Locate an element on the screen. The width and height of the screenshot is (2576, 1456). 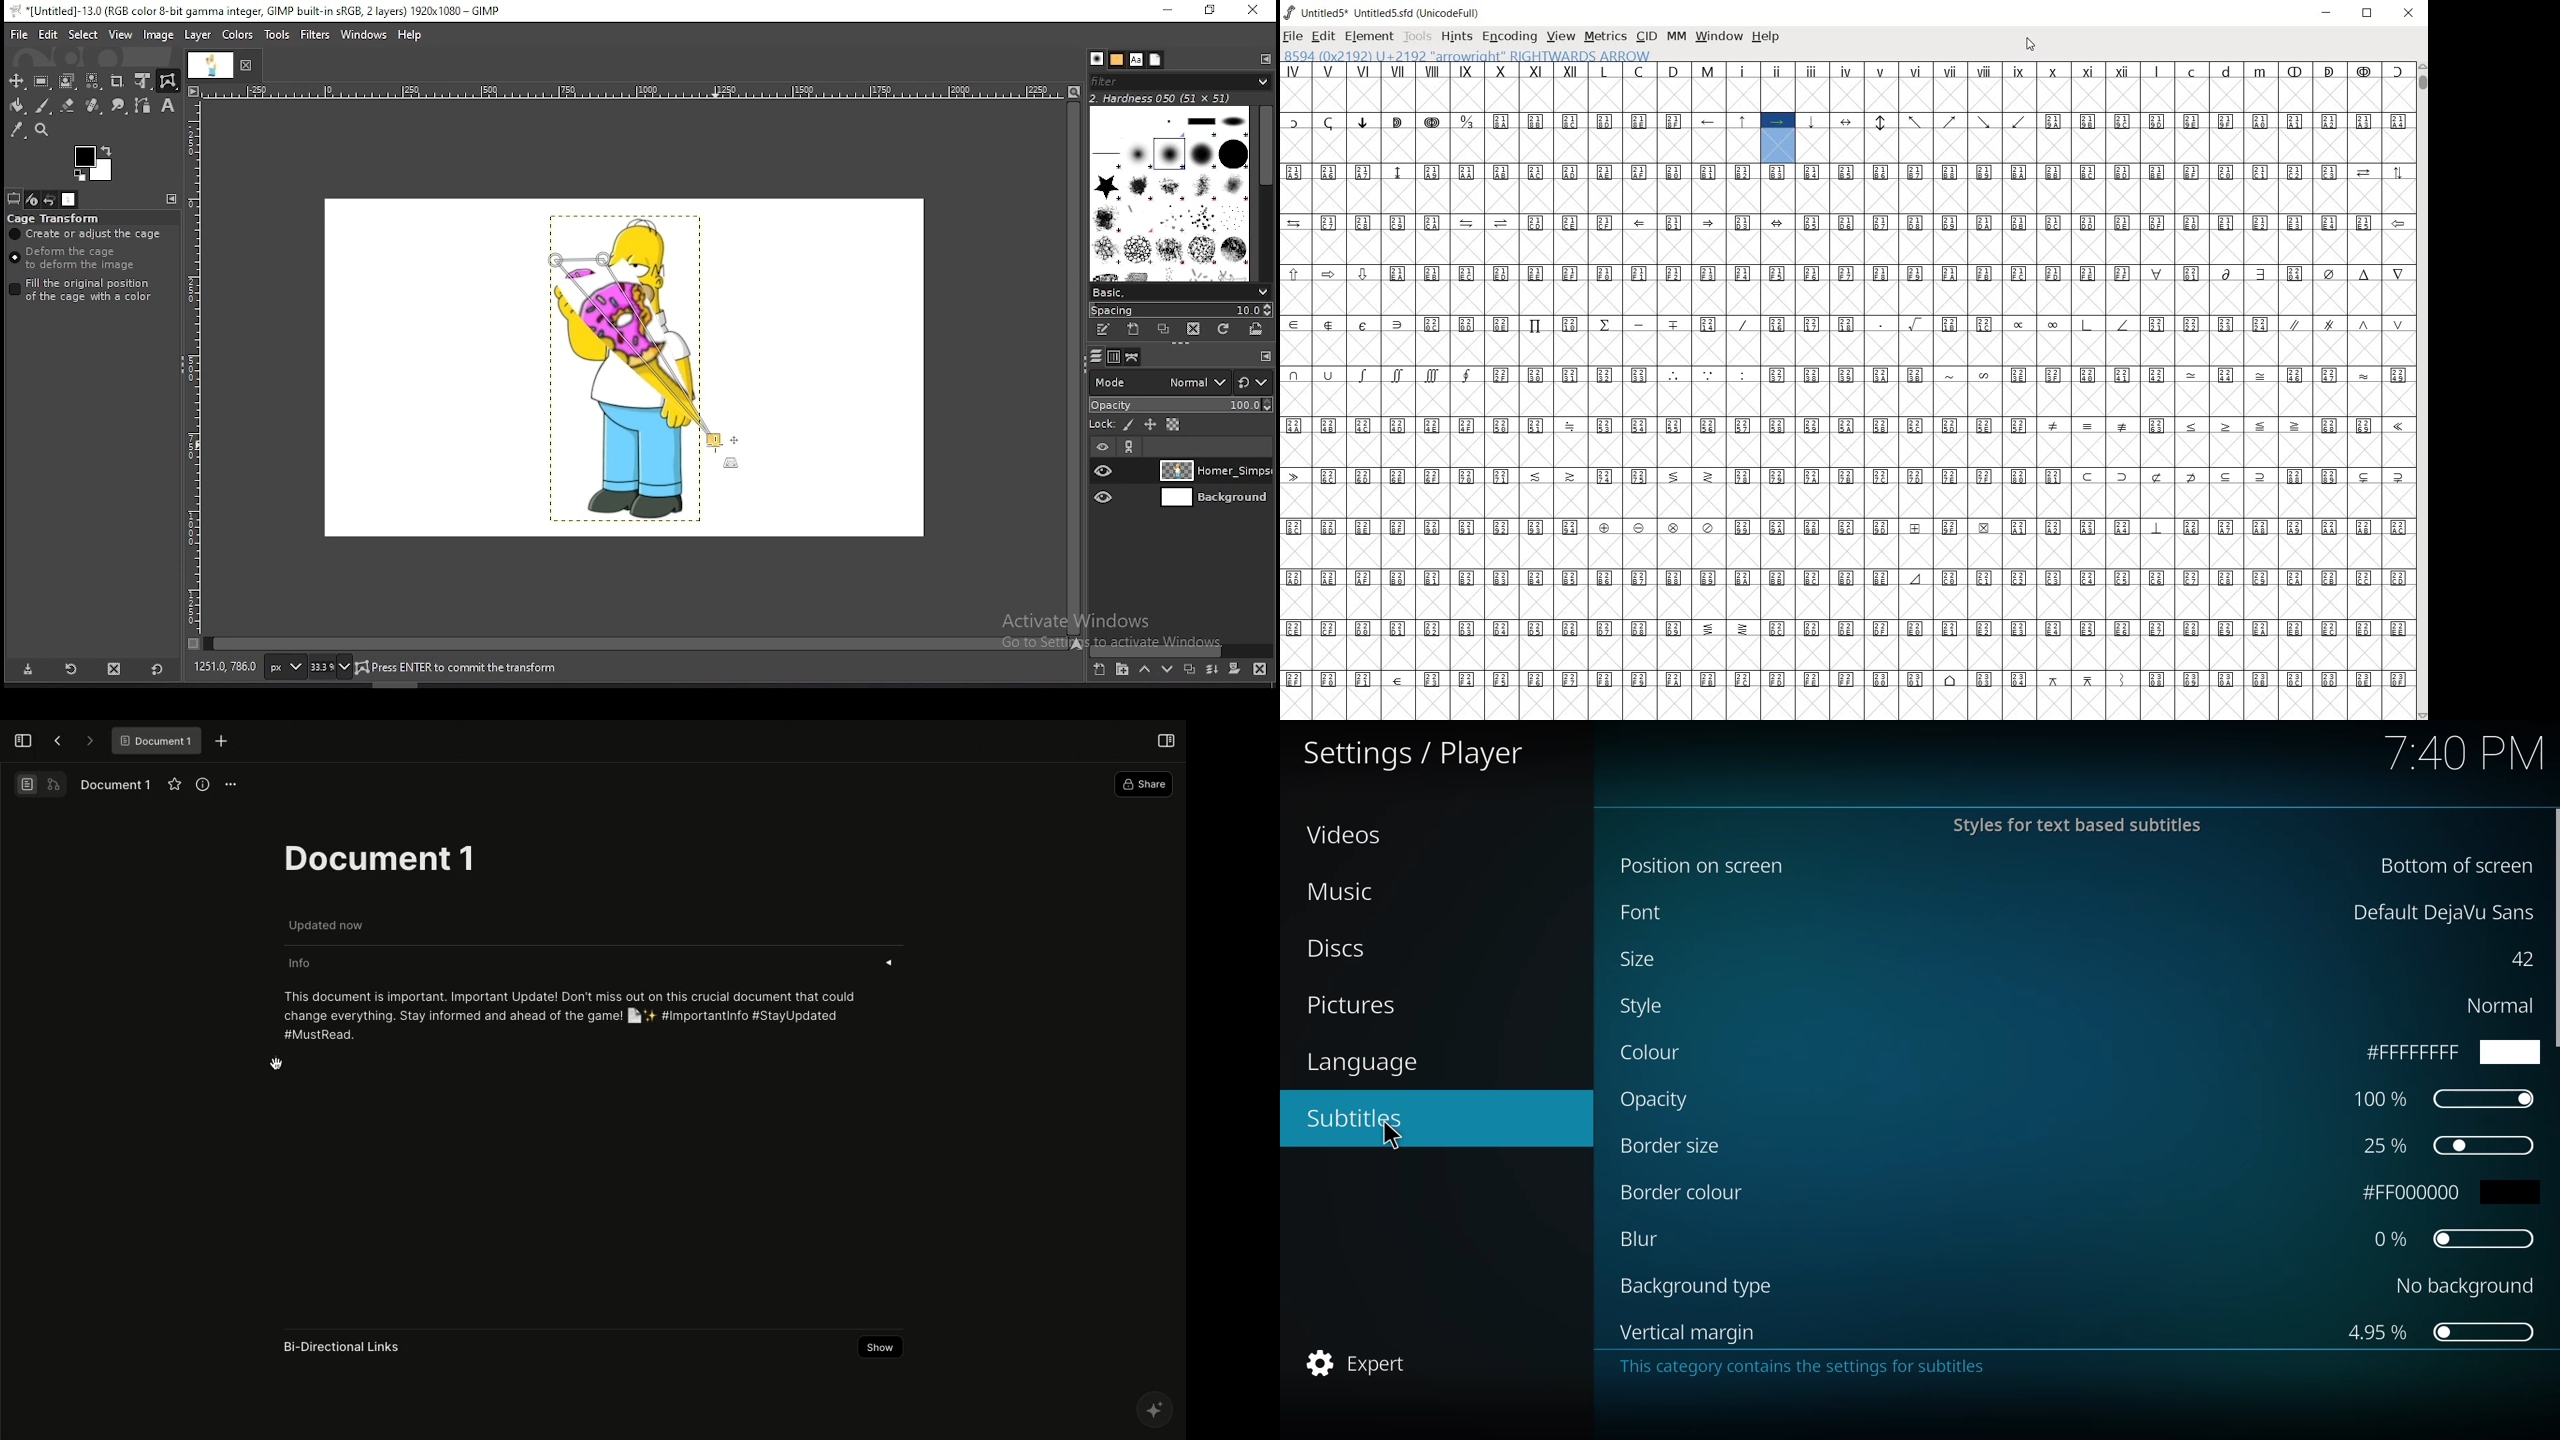
info is located at coordinates (1806, 1365).